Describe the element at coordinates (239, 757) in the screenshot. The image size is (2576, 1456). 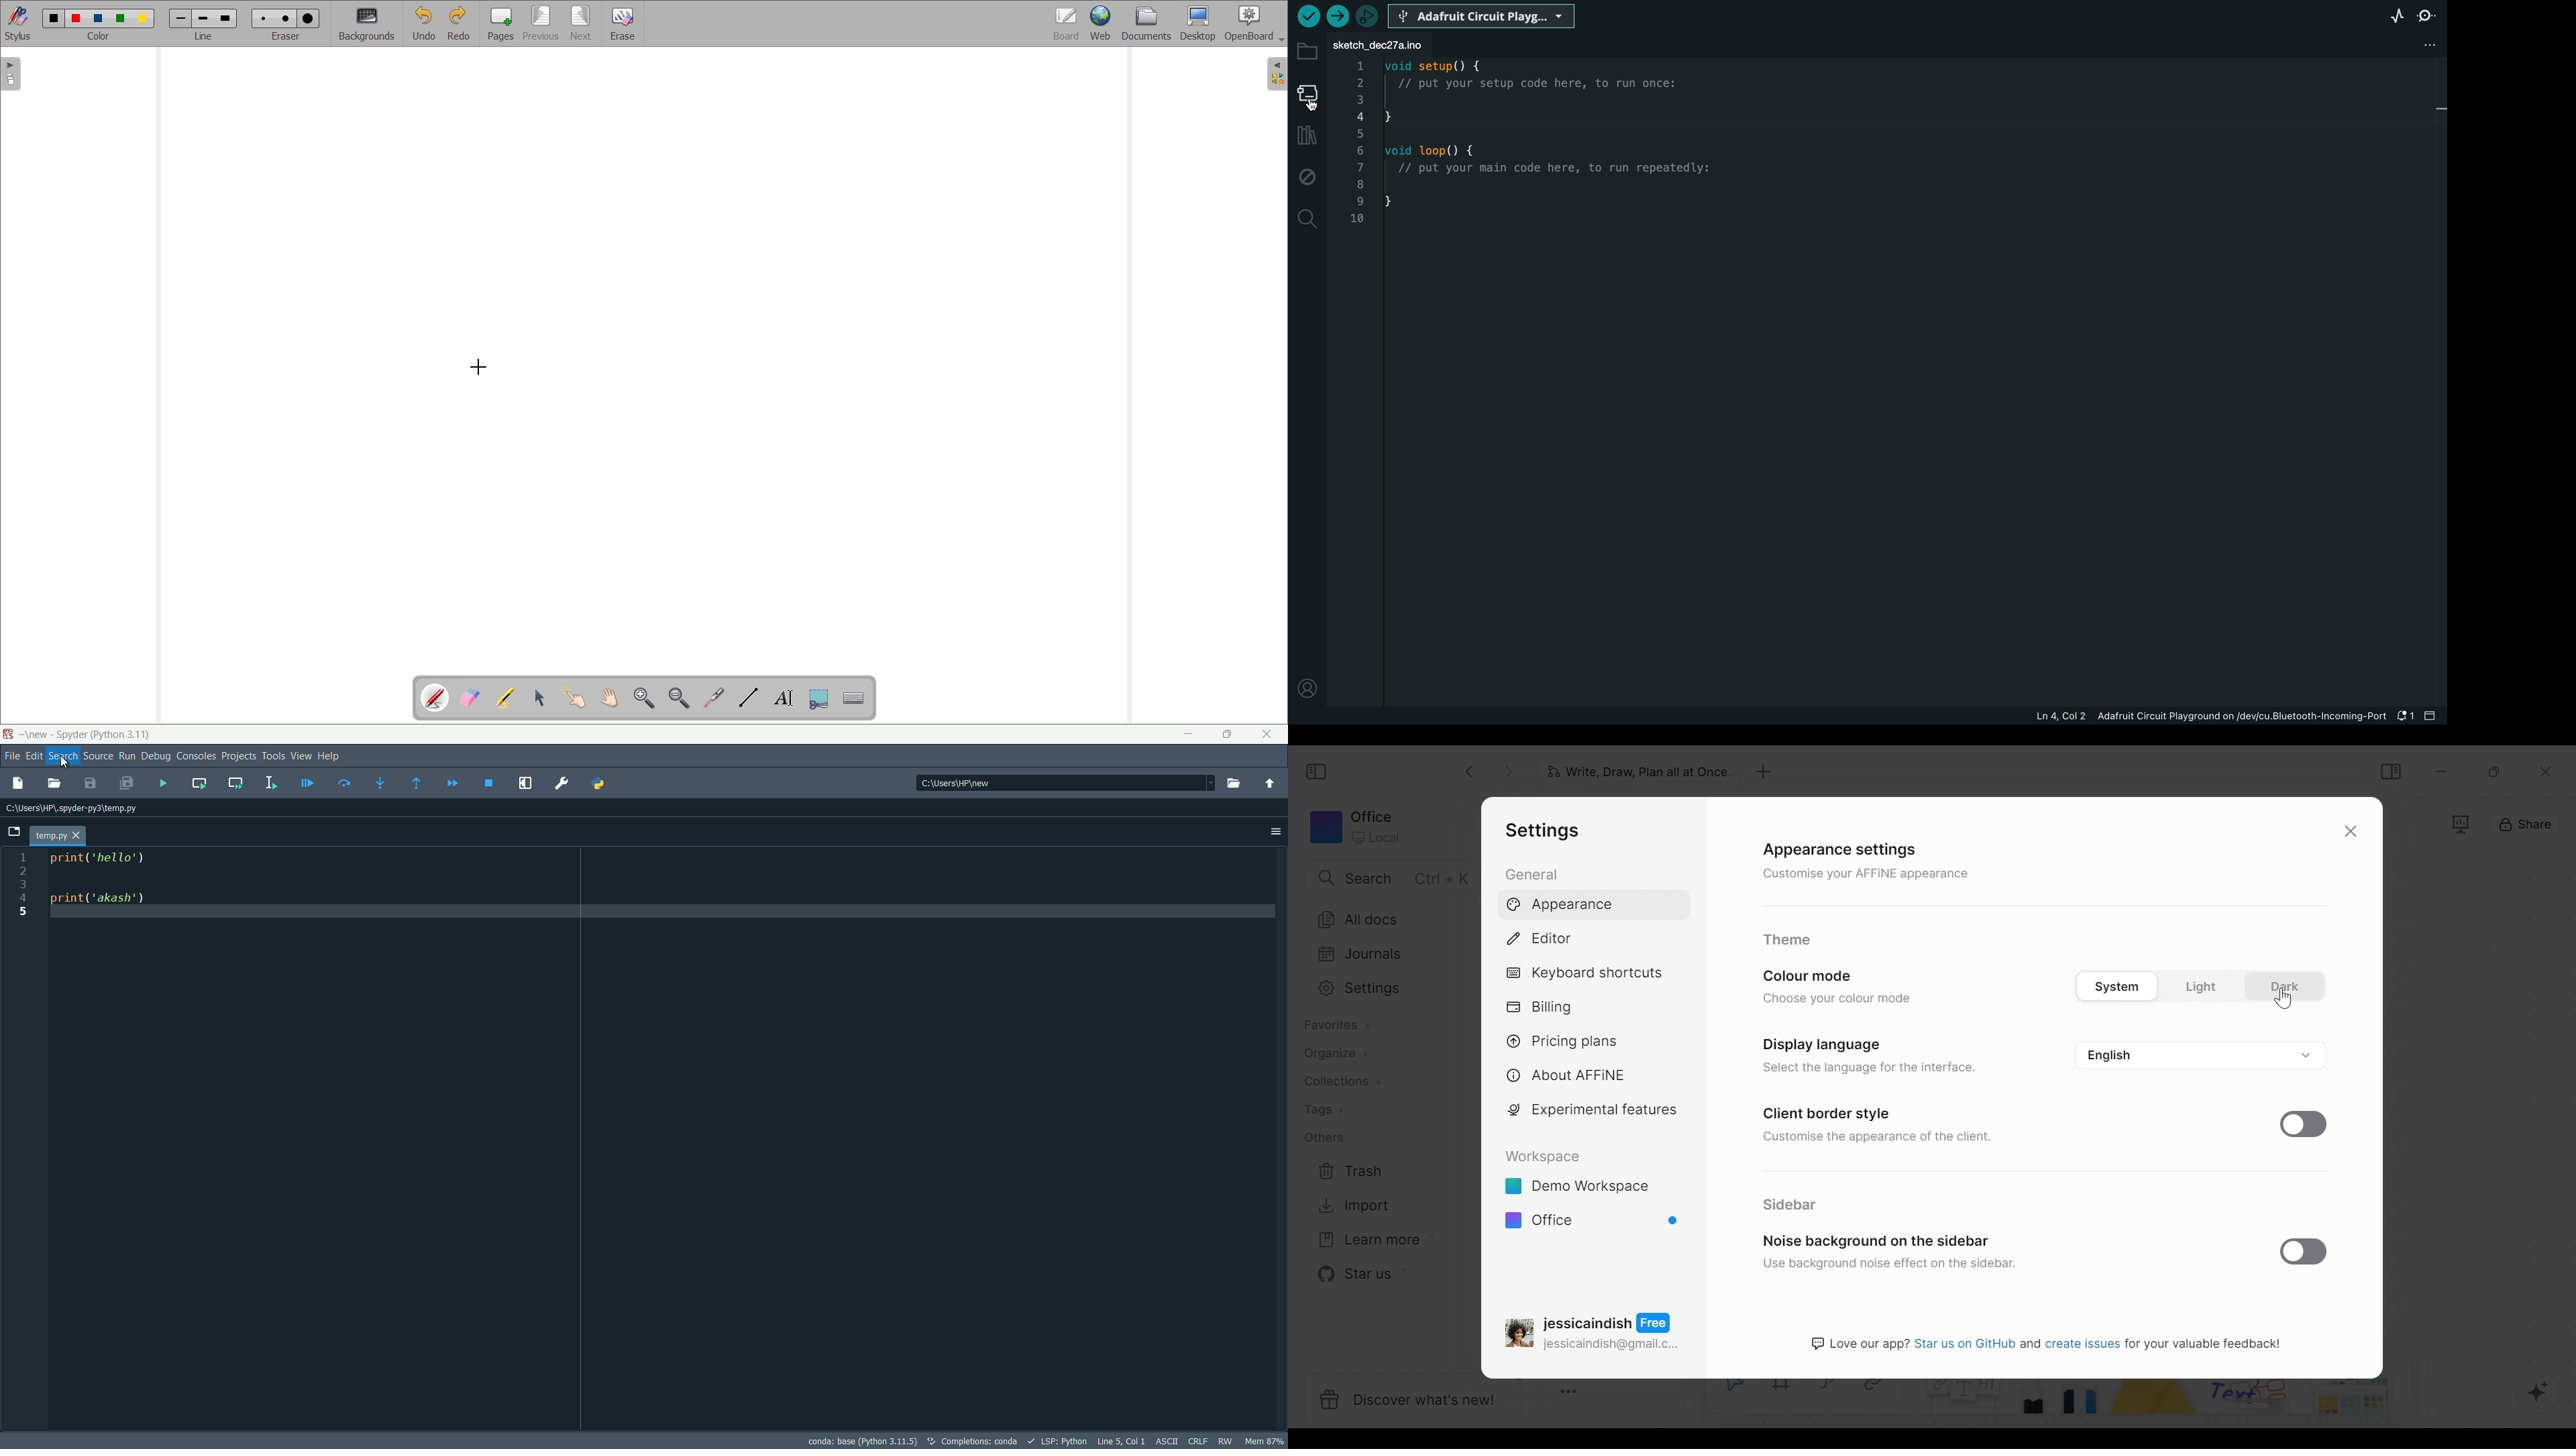
I see `projects menu` at that location.